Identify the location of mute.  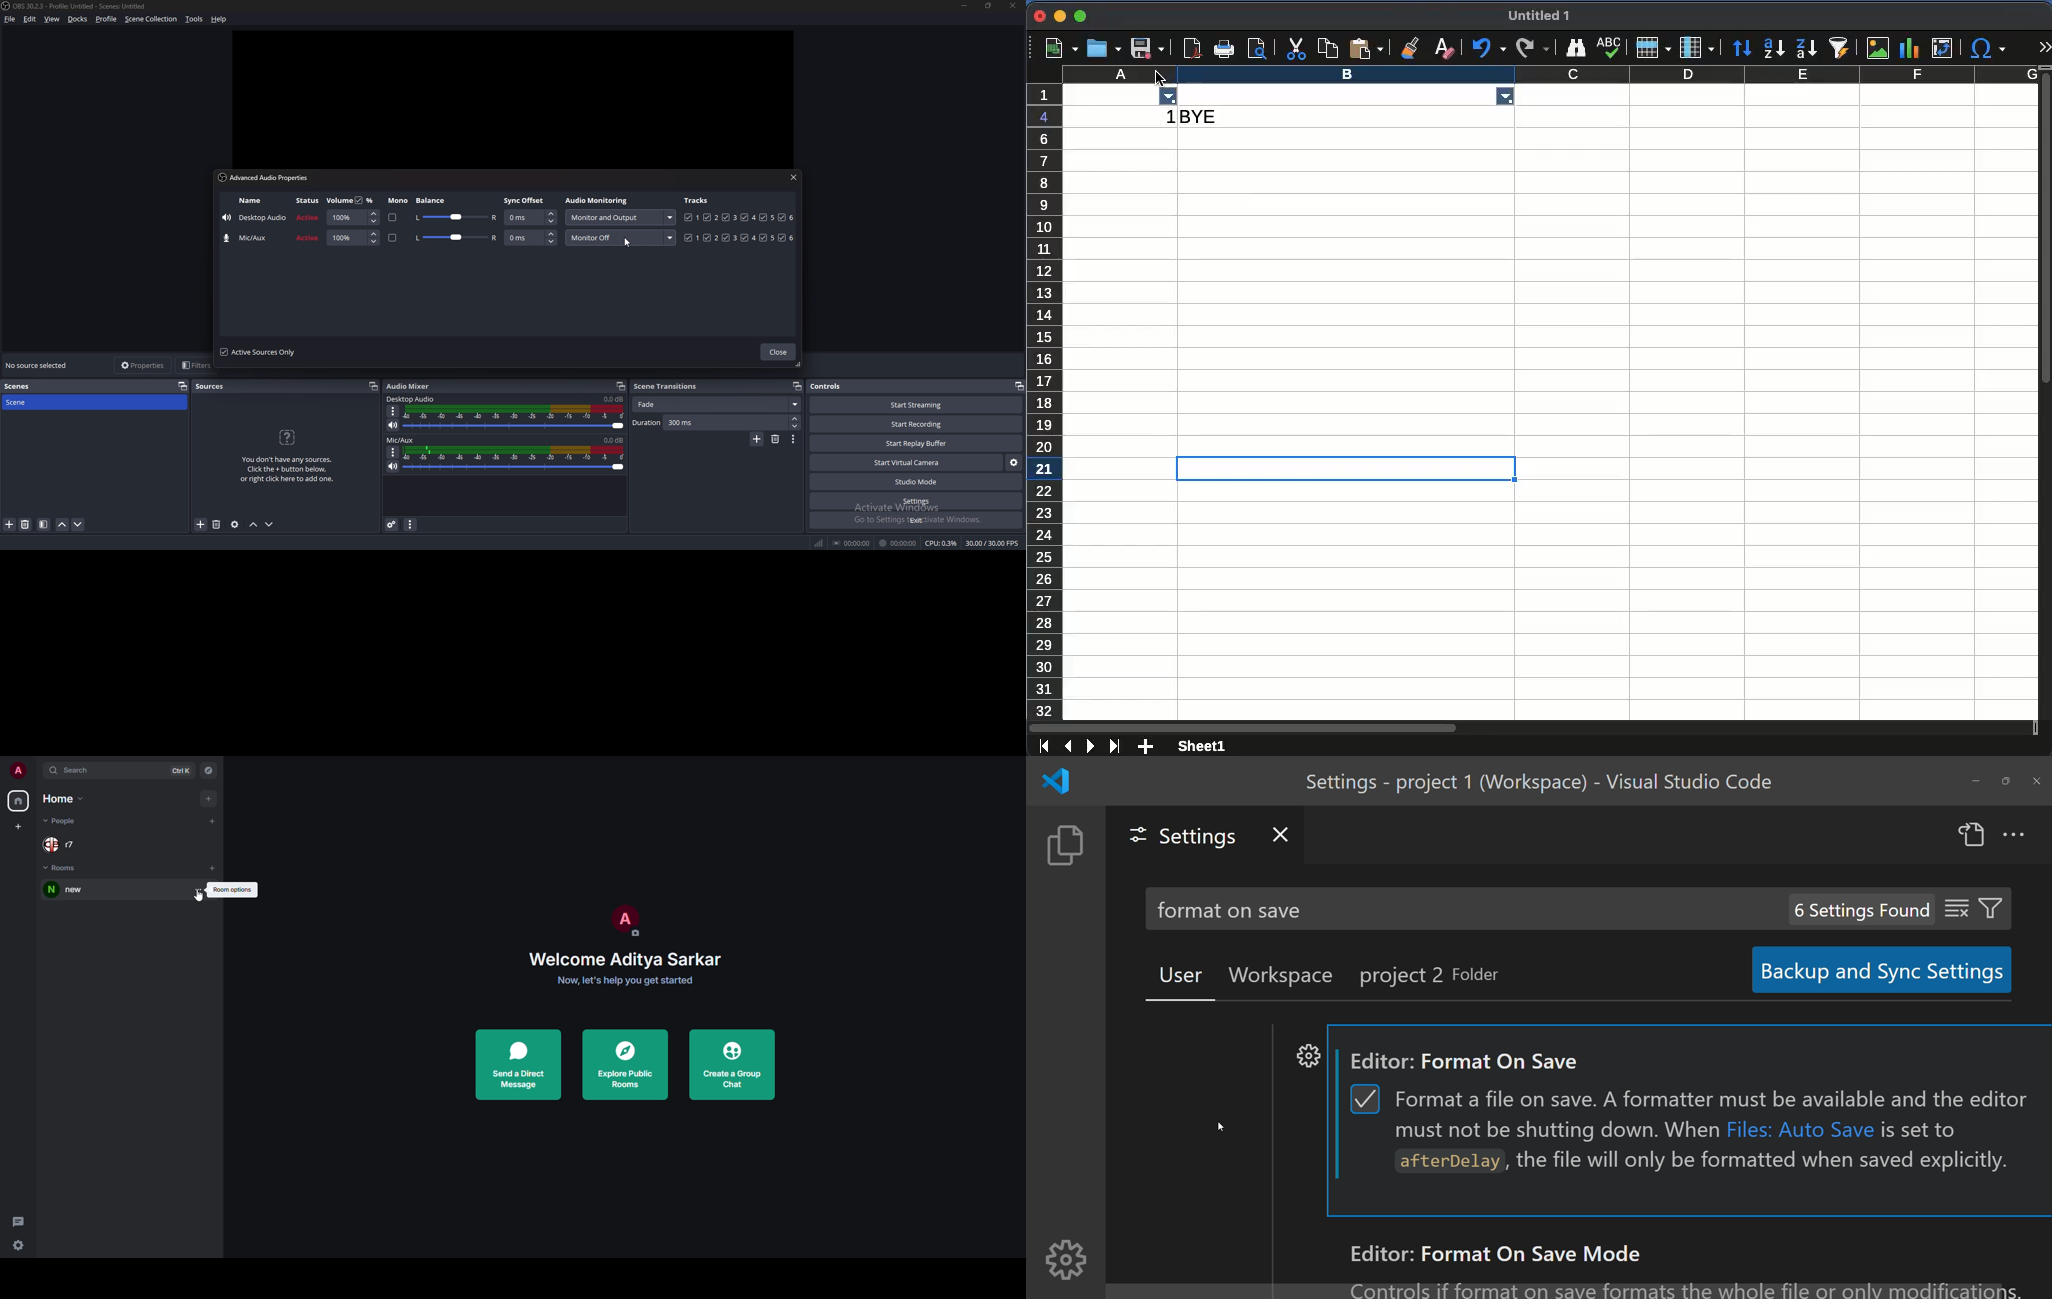
(393, 426).